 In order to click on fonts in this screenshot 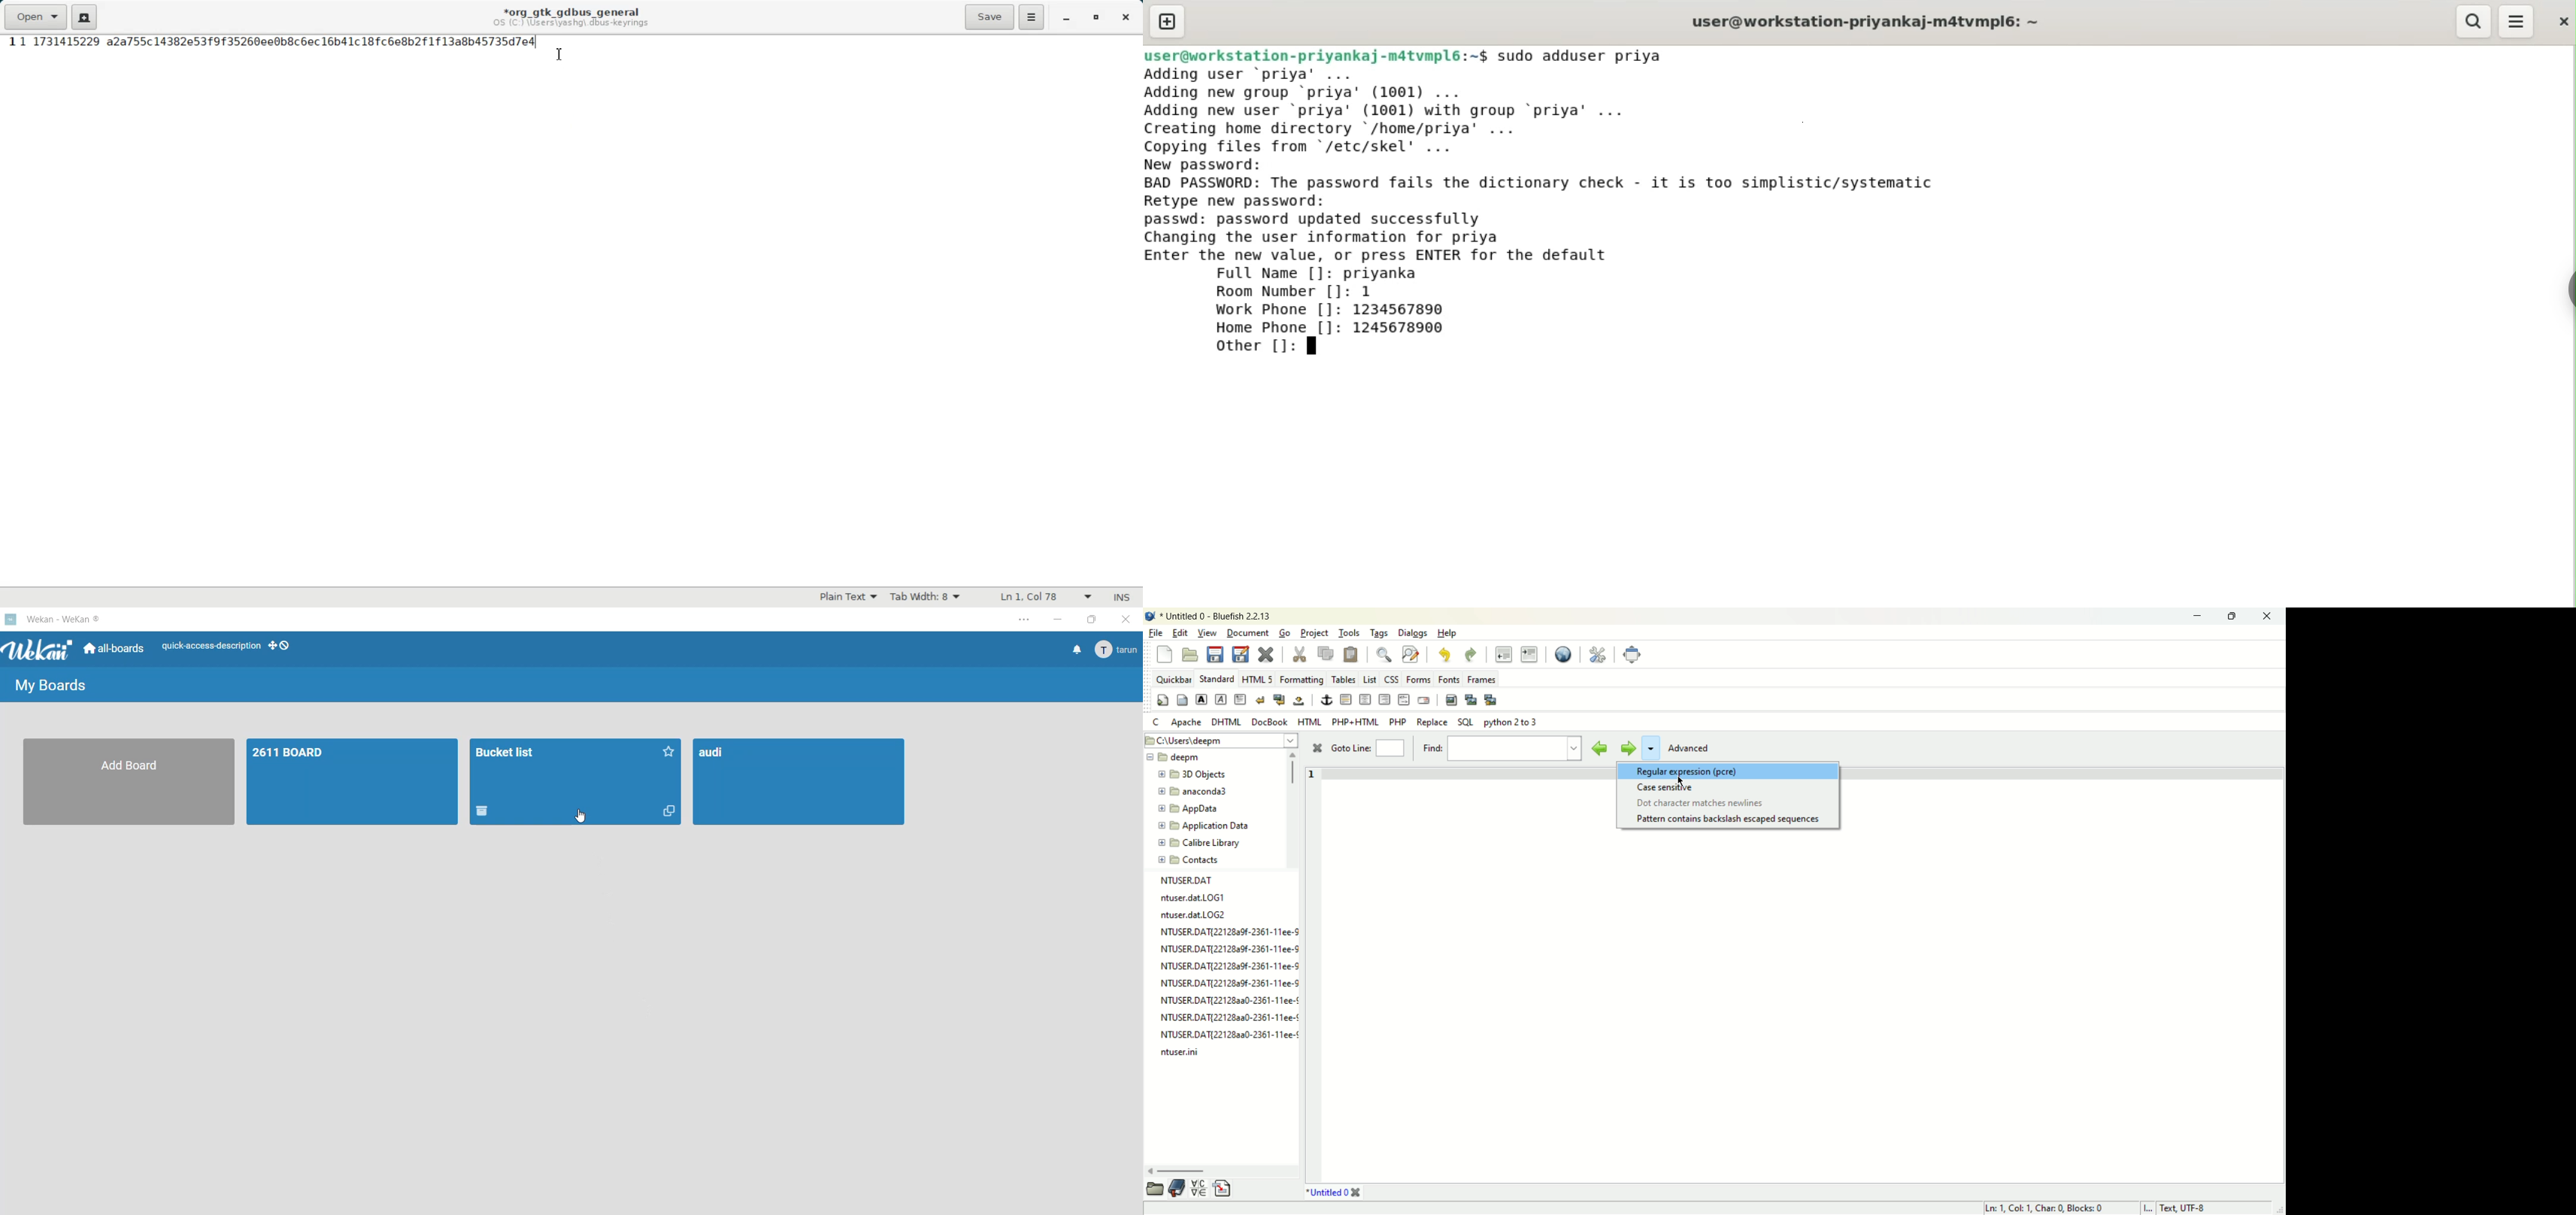, I will do `click(1450, 678)`.